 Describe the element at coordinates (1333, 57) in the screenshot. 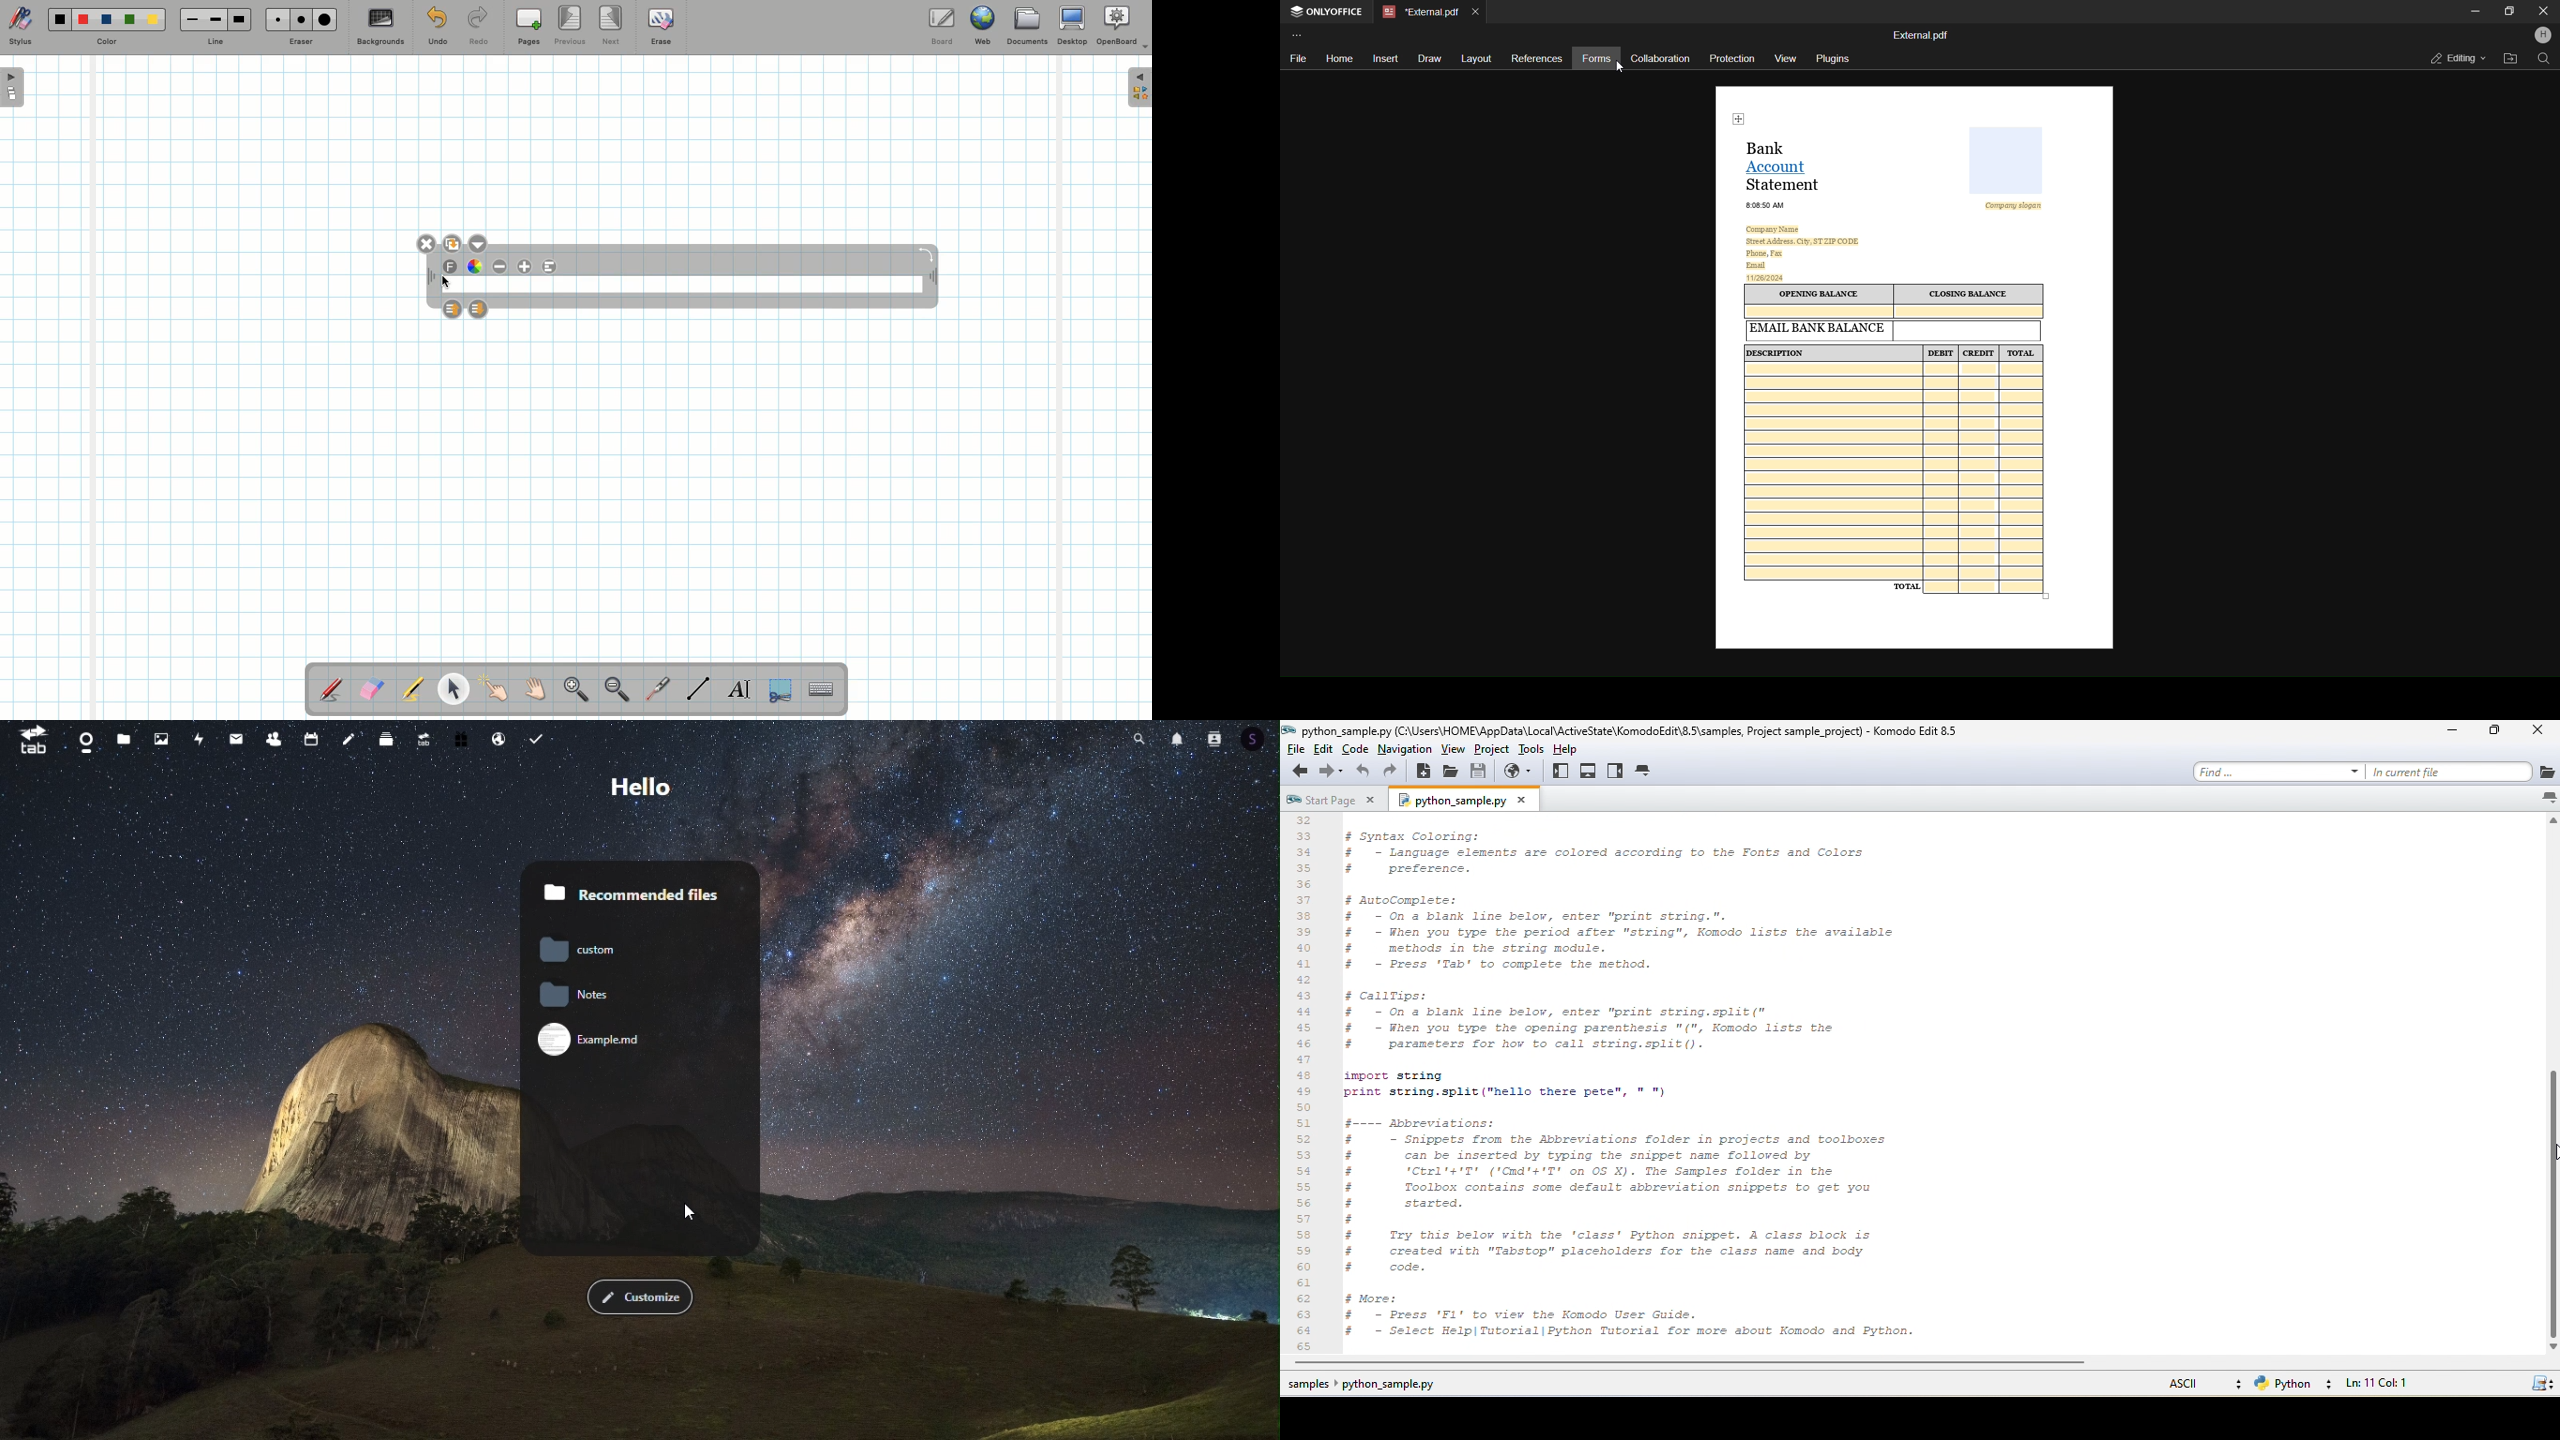

I see `home` at that location.